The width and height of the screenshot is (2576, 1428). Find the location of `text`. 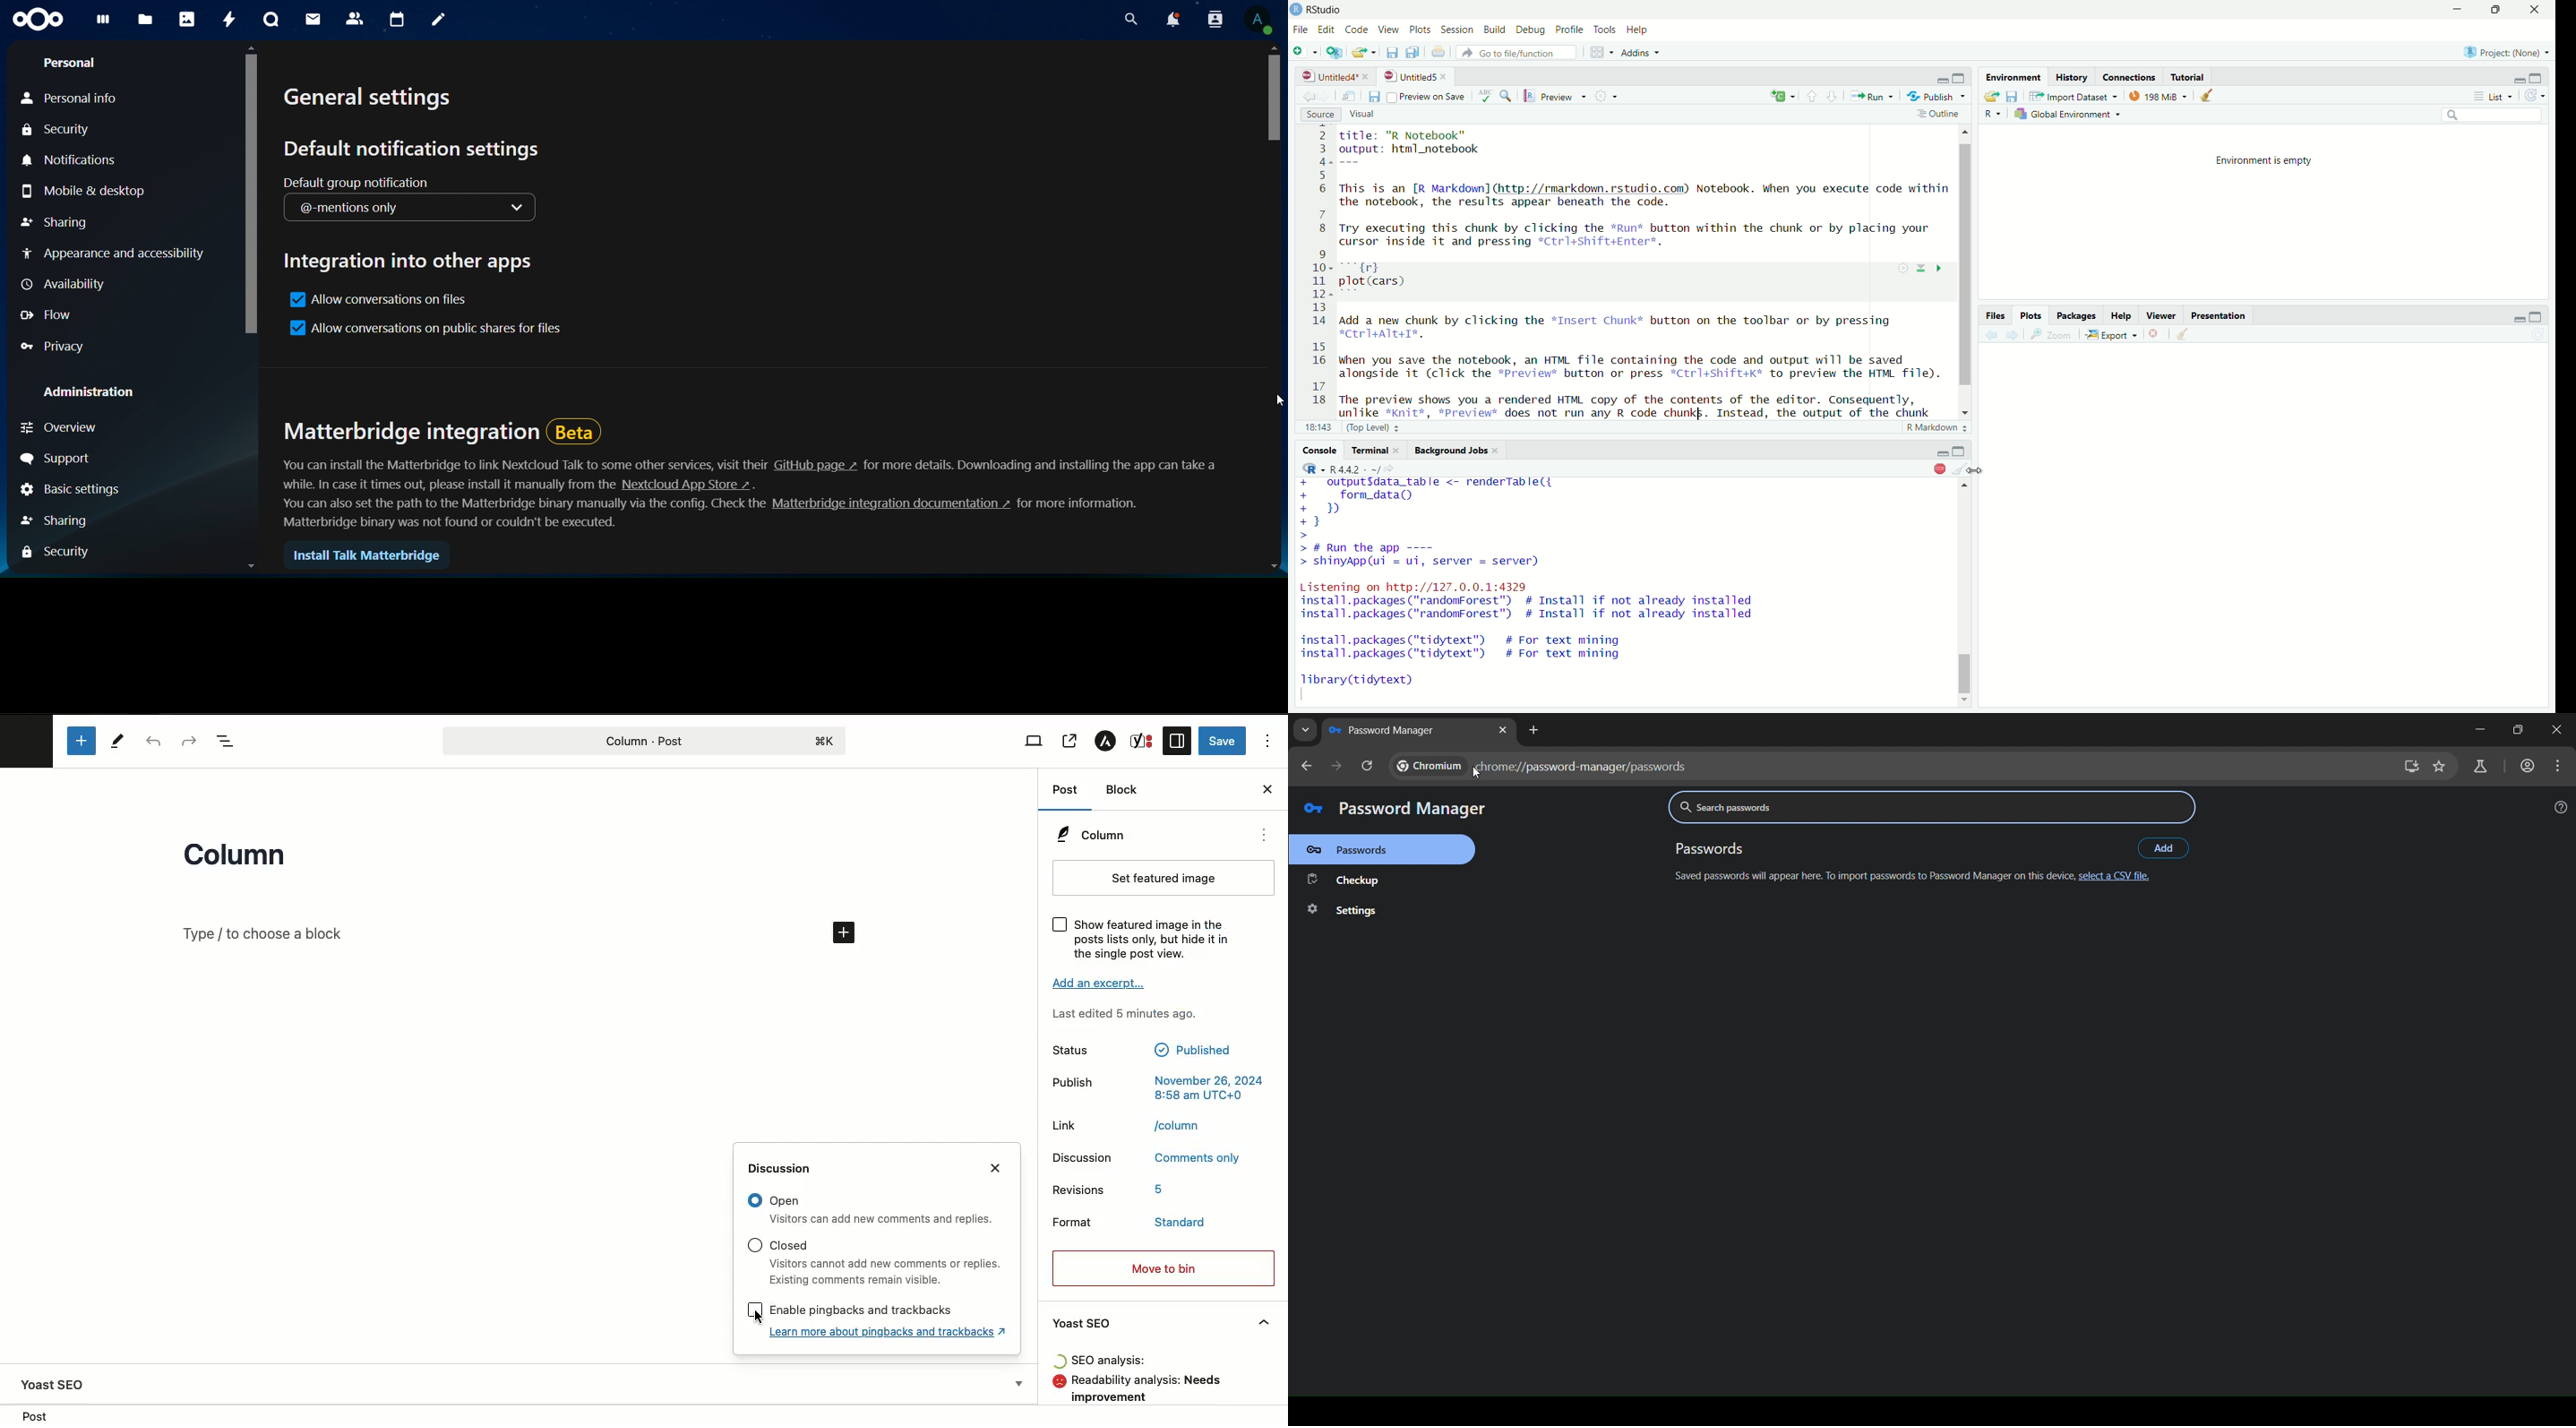

text is located at coordinates (1191, 1049).